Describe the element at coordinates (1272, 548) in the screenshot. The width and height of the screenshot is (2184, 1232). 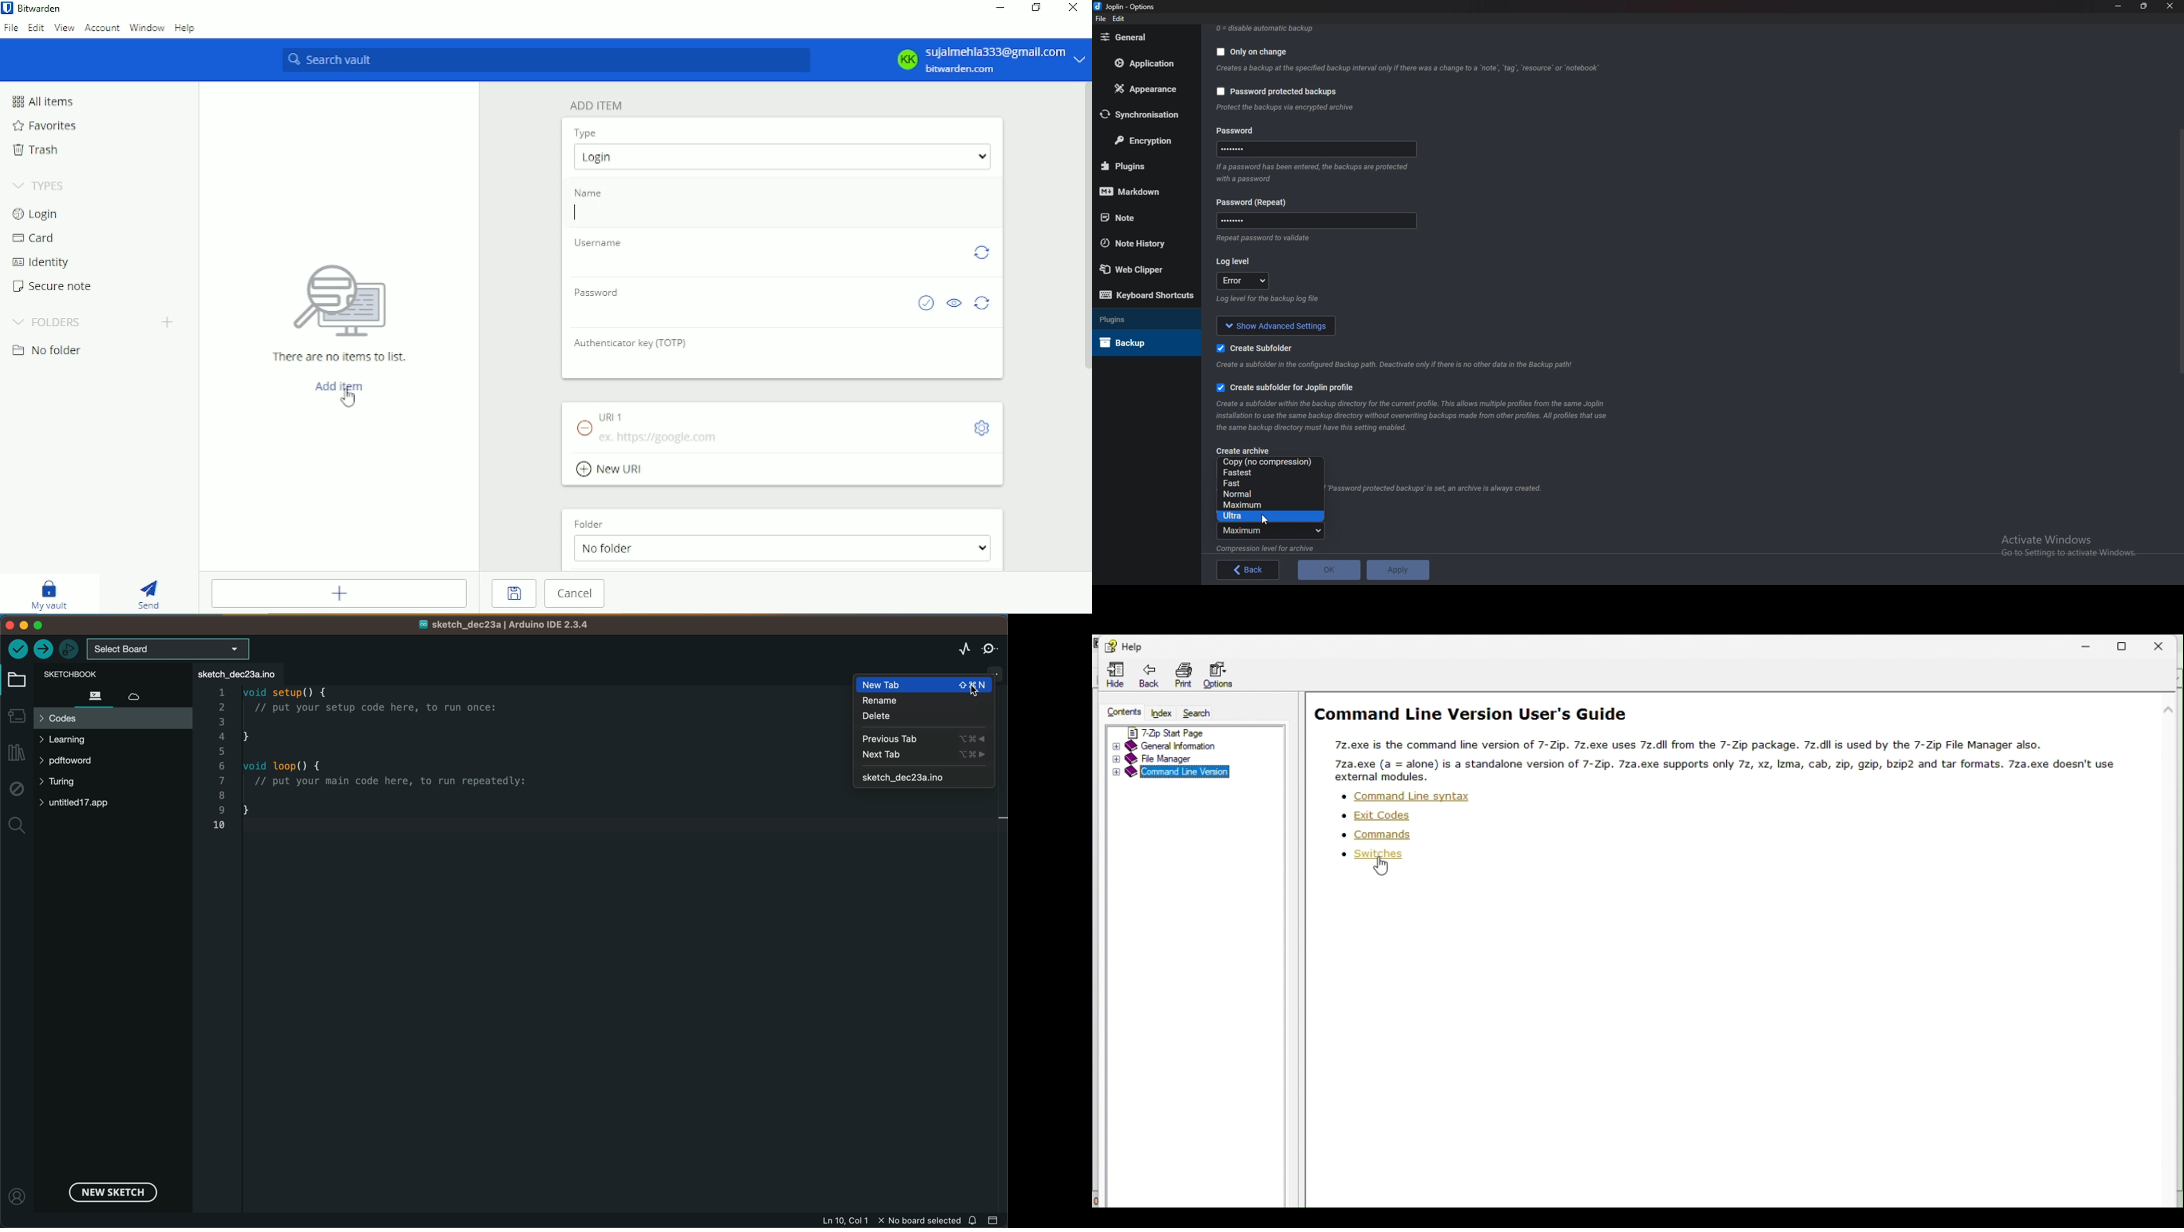
I see `info` at that location.